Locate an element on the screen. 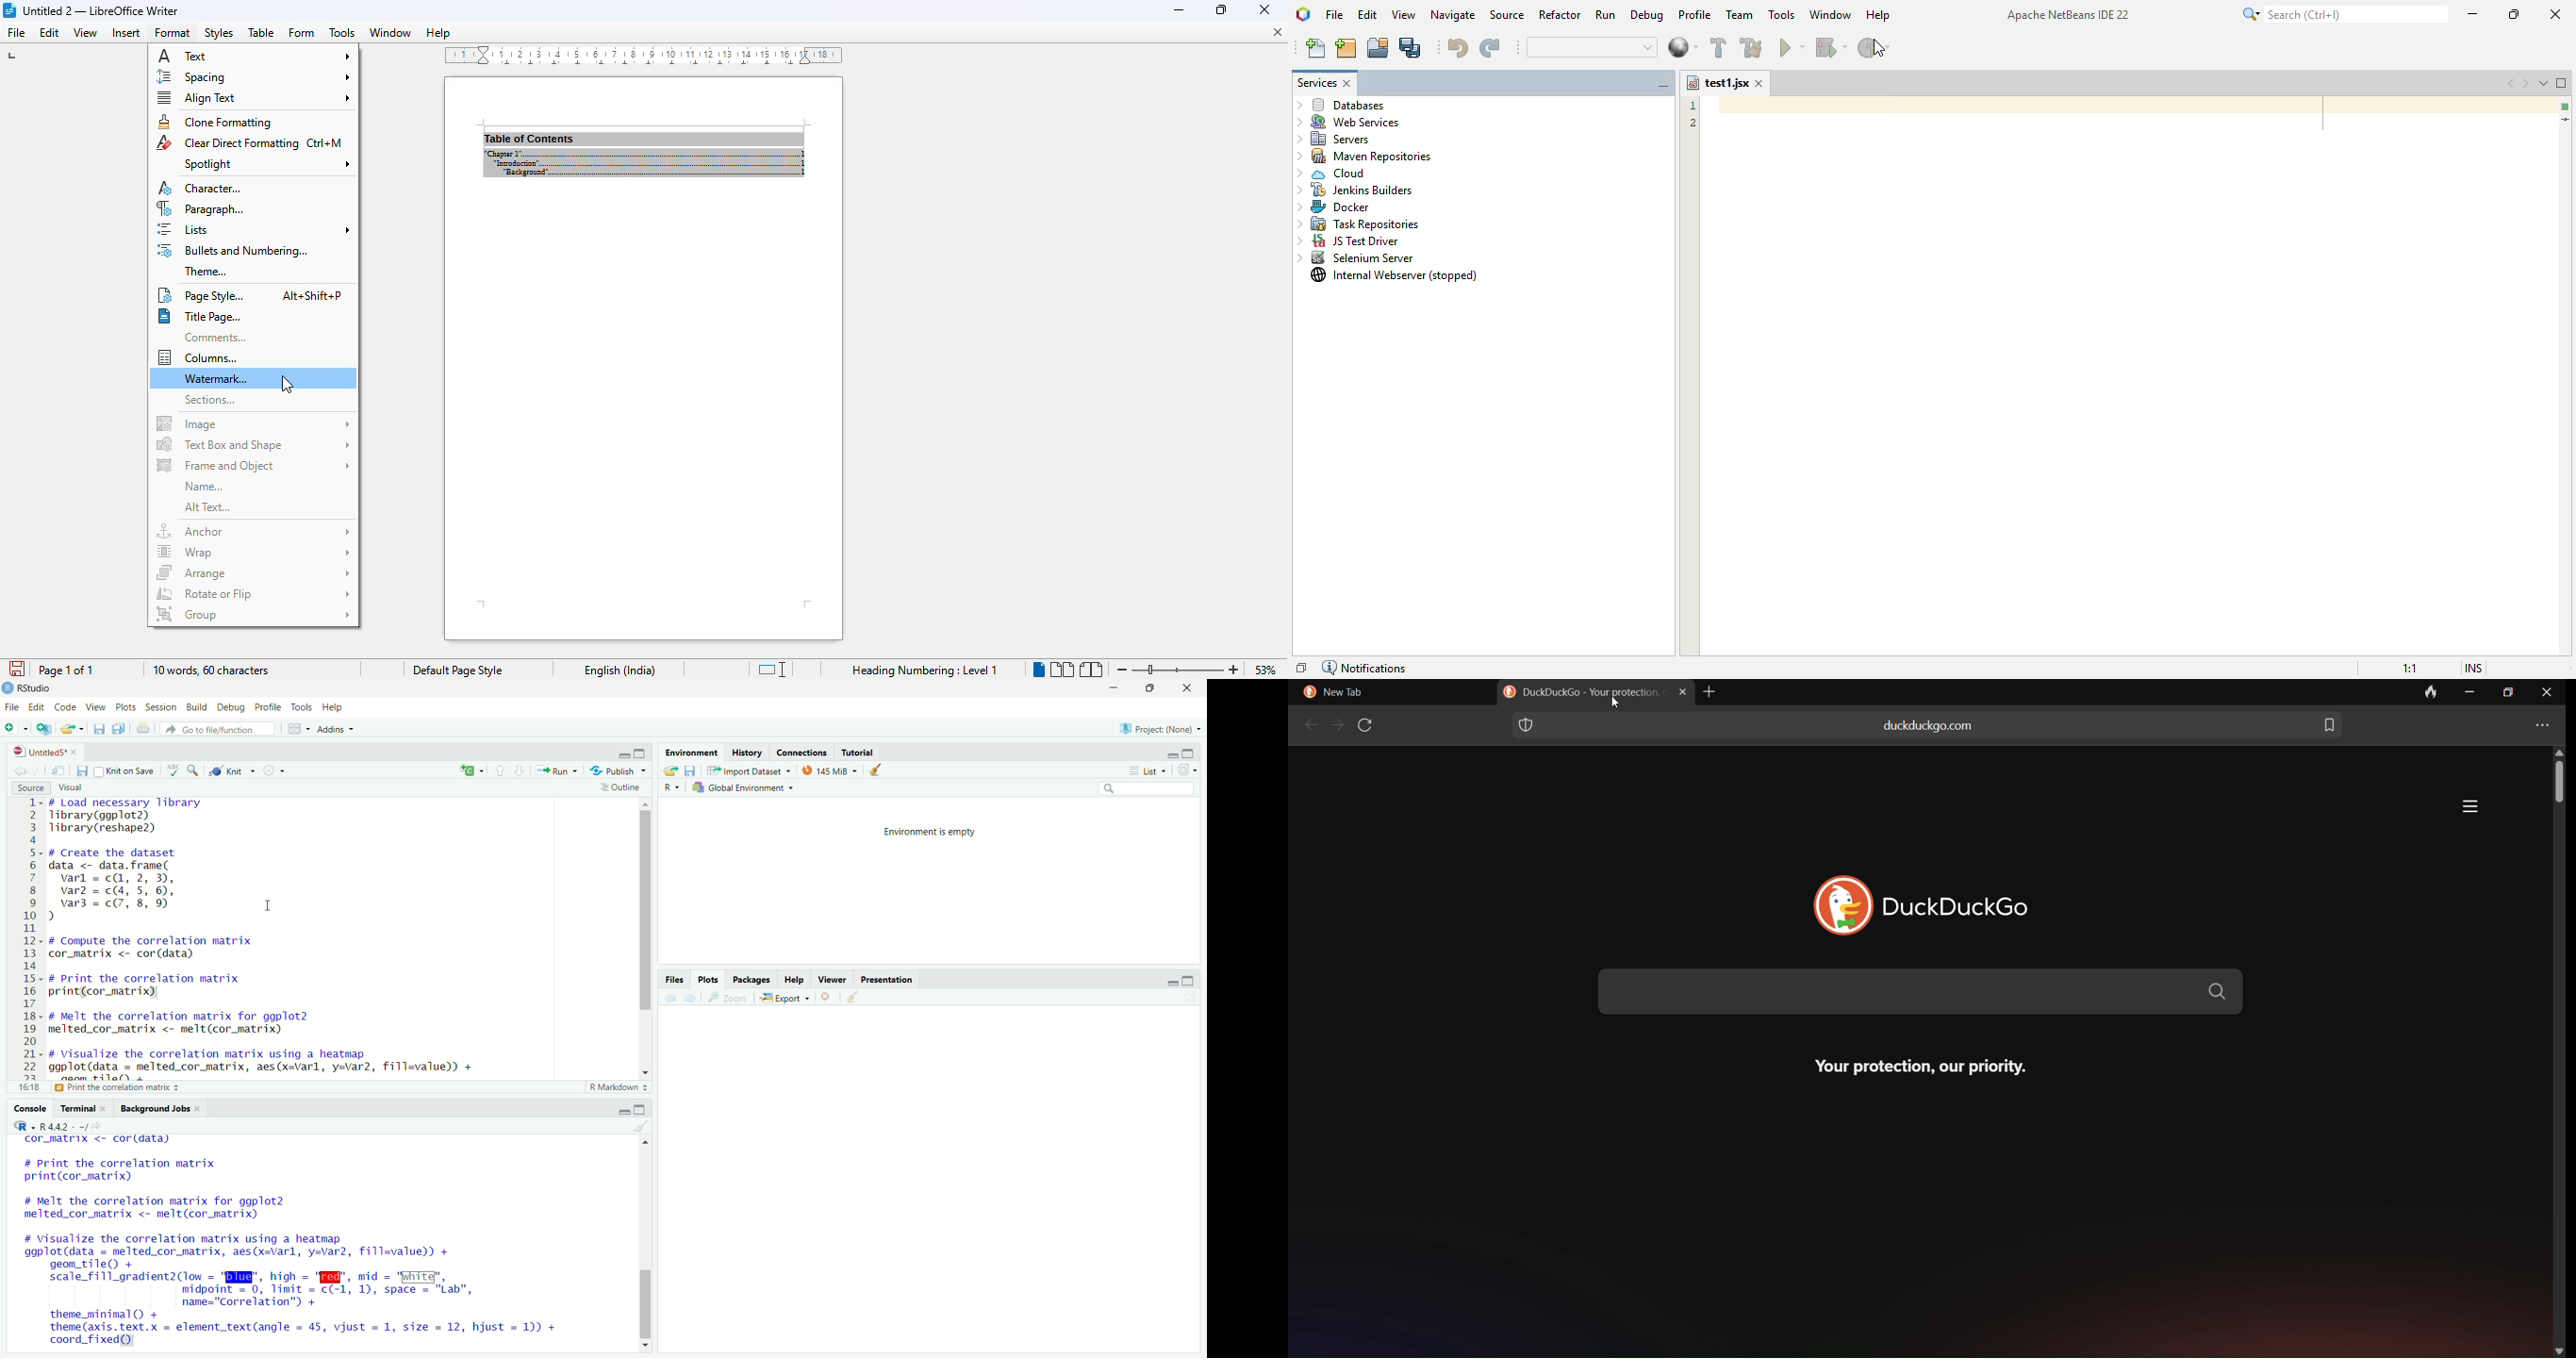 Image resolution: width=2576 pixels, height=1372 pixels. save workspace as is located at coordinates (692, 770).